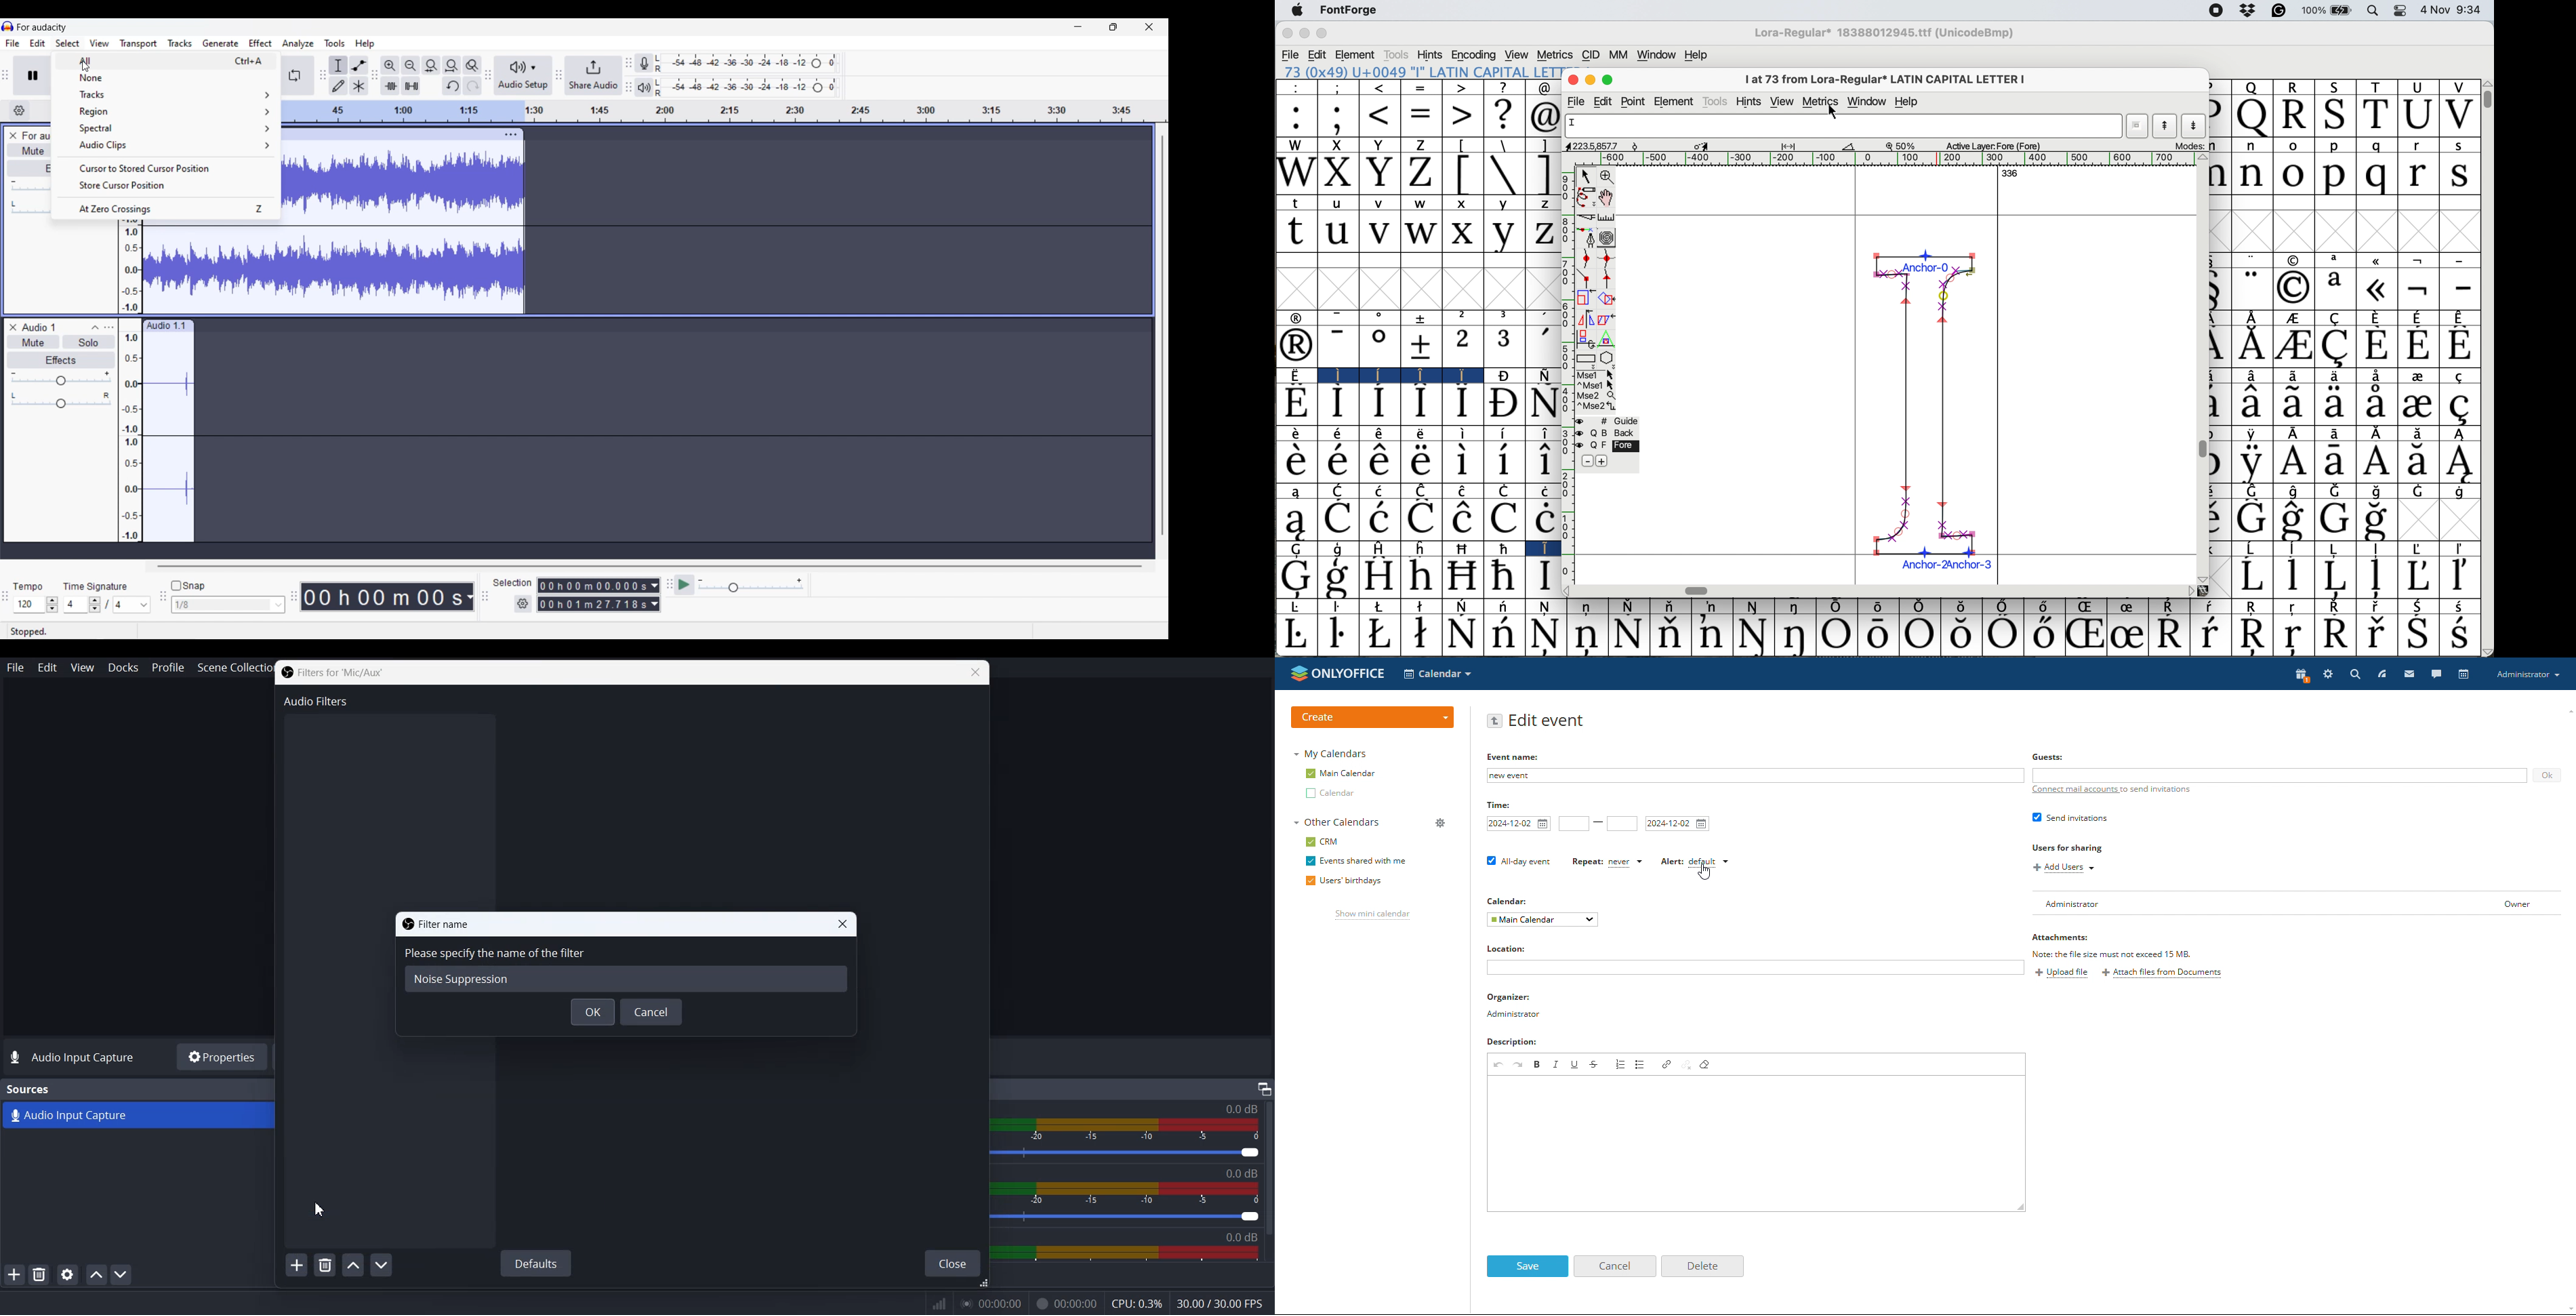 The height and width of the screenshot is (1316, 2576). What do you see at coordinates (1695, 862) in the screenshot?
I see `set alert` at bounding box center [1695, 862].